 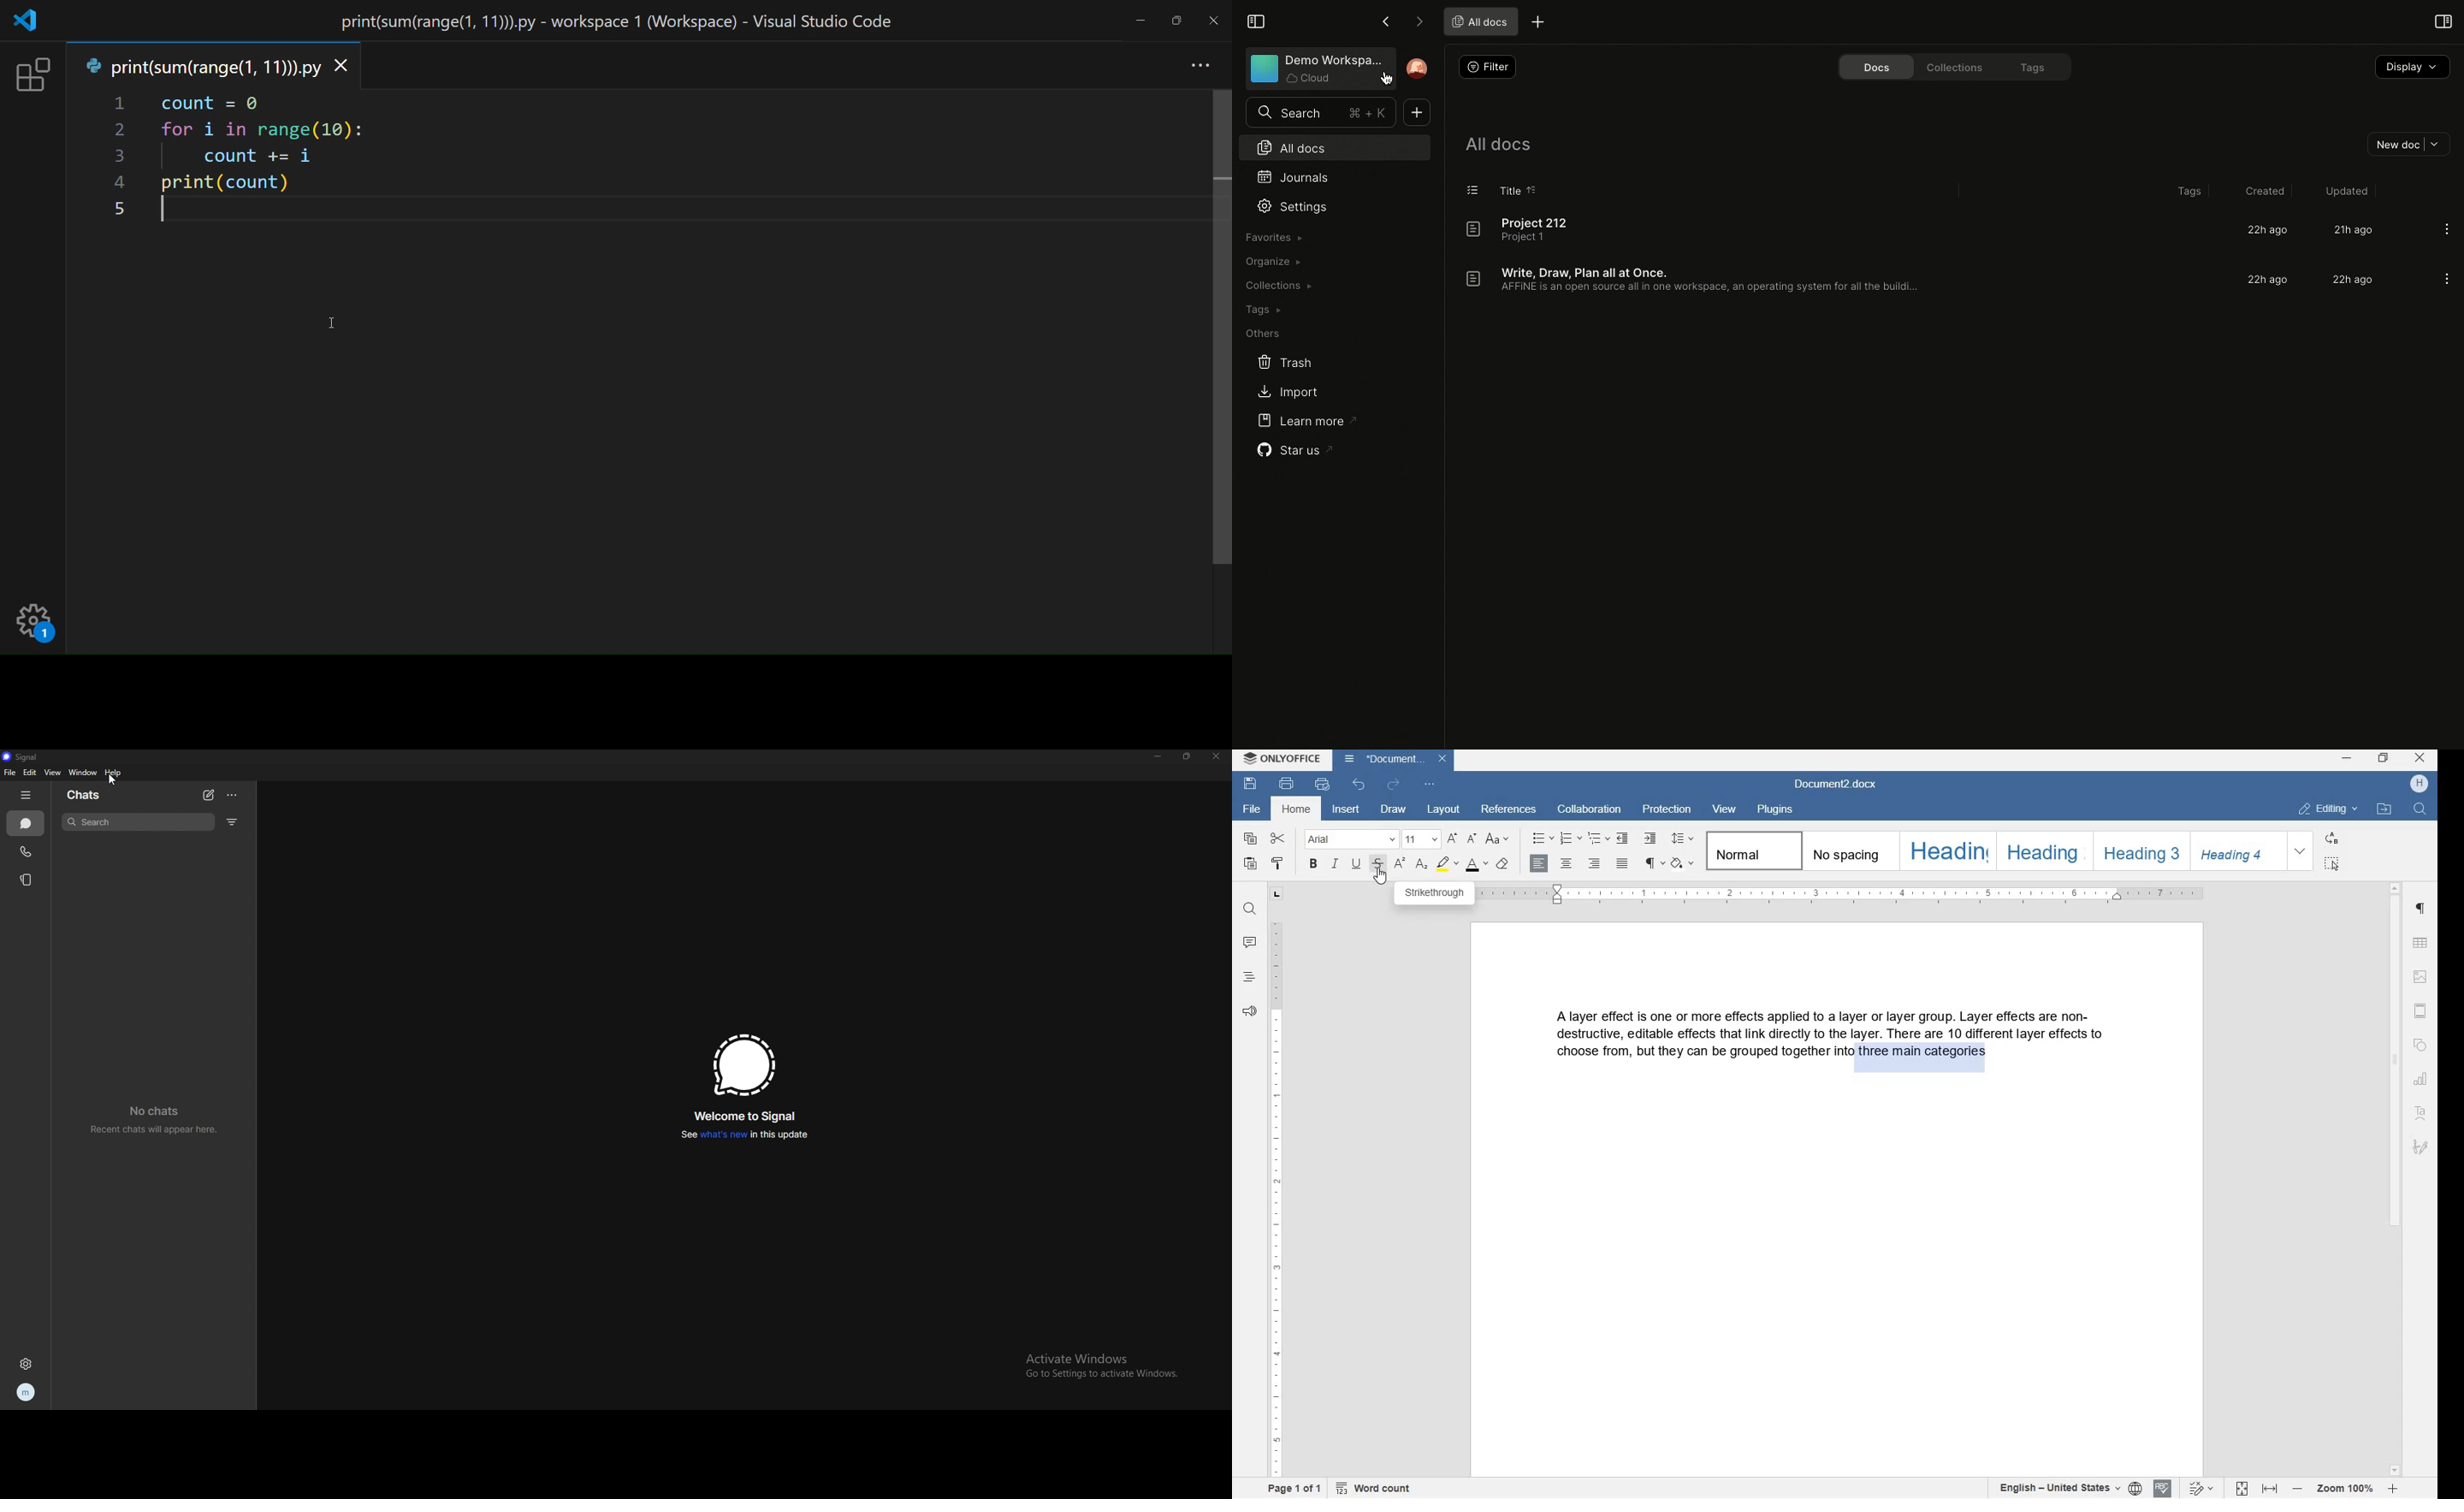 I want to click on Sort, so click(x=1535, y=188).